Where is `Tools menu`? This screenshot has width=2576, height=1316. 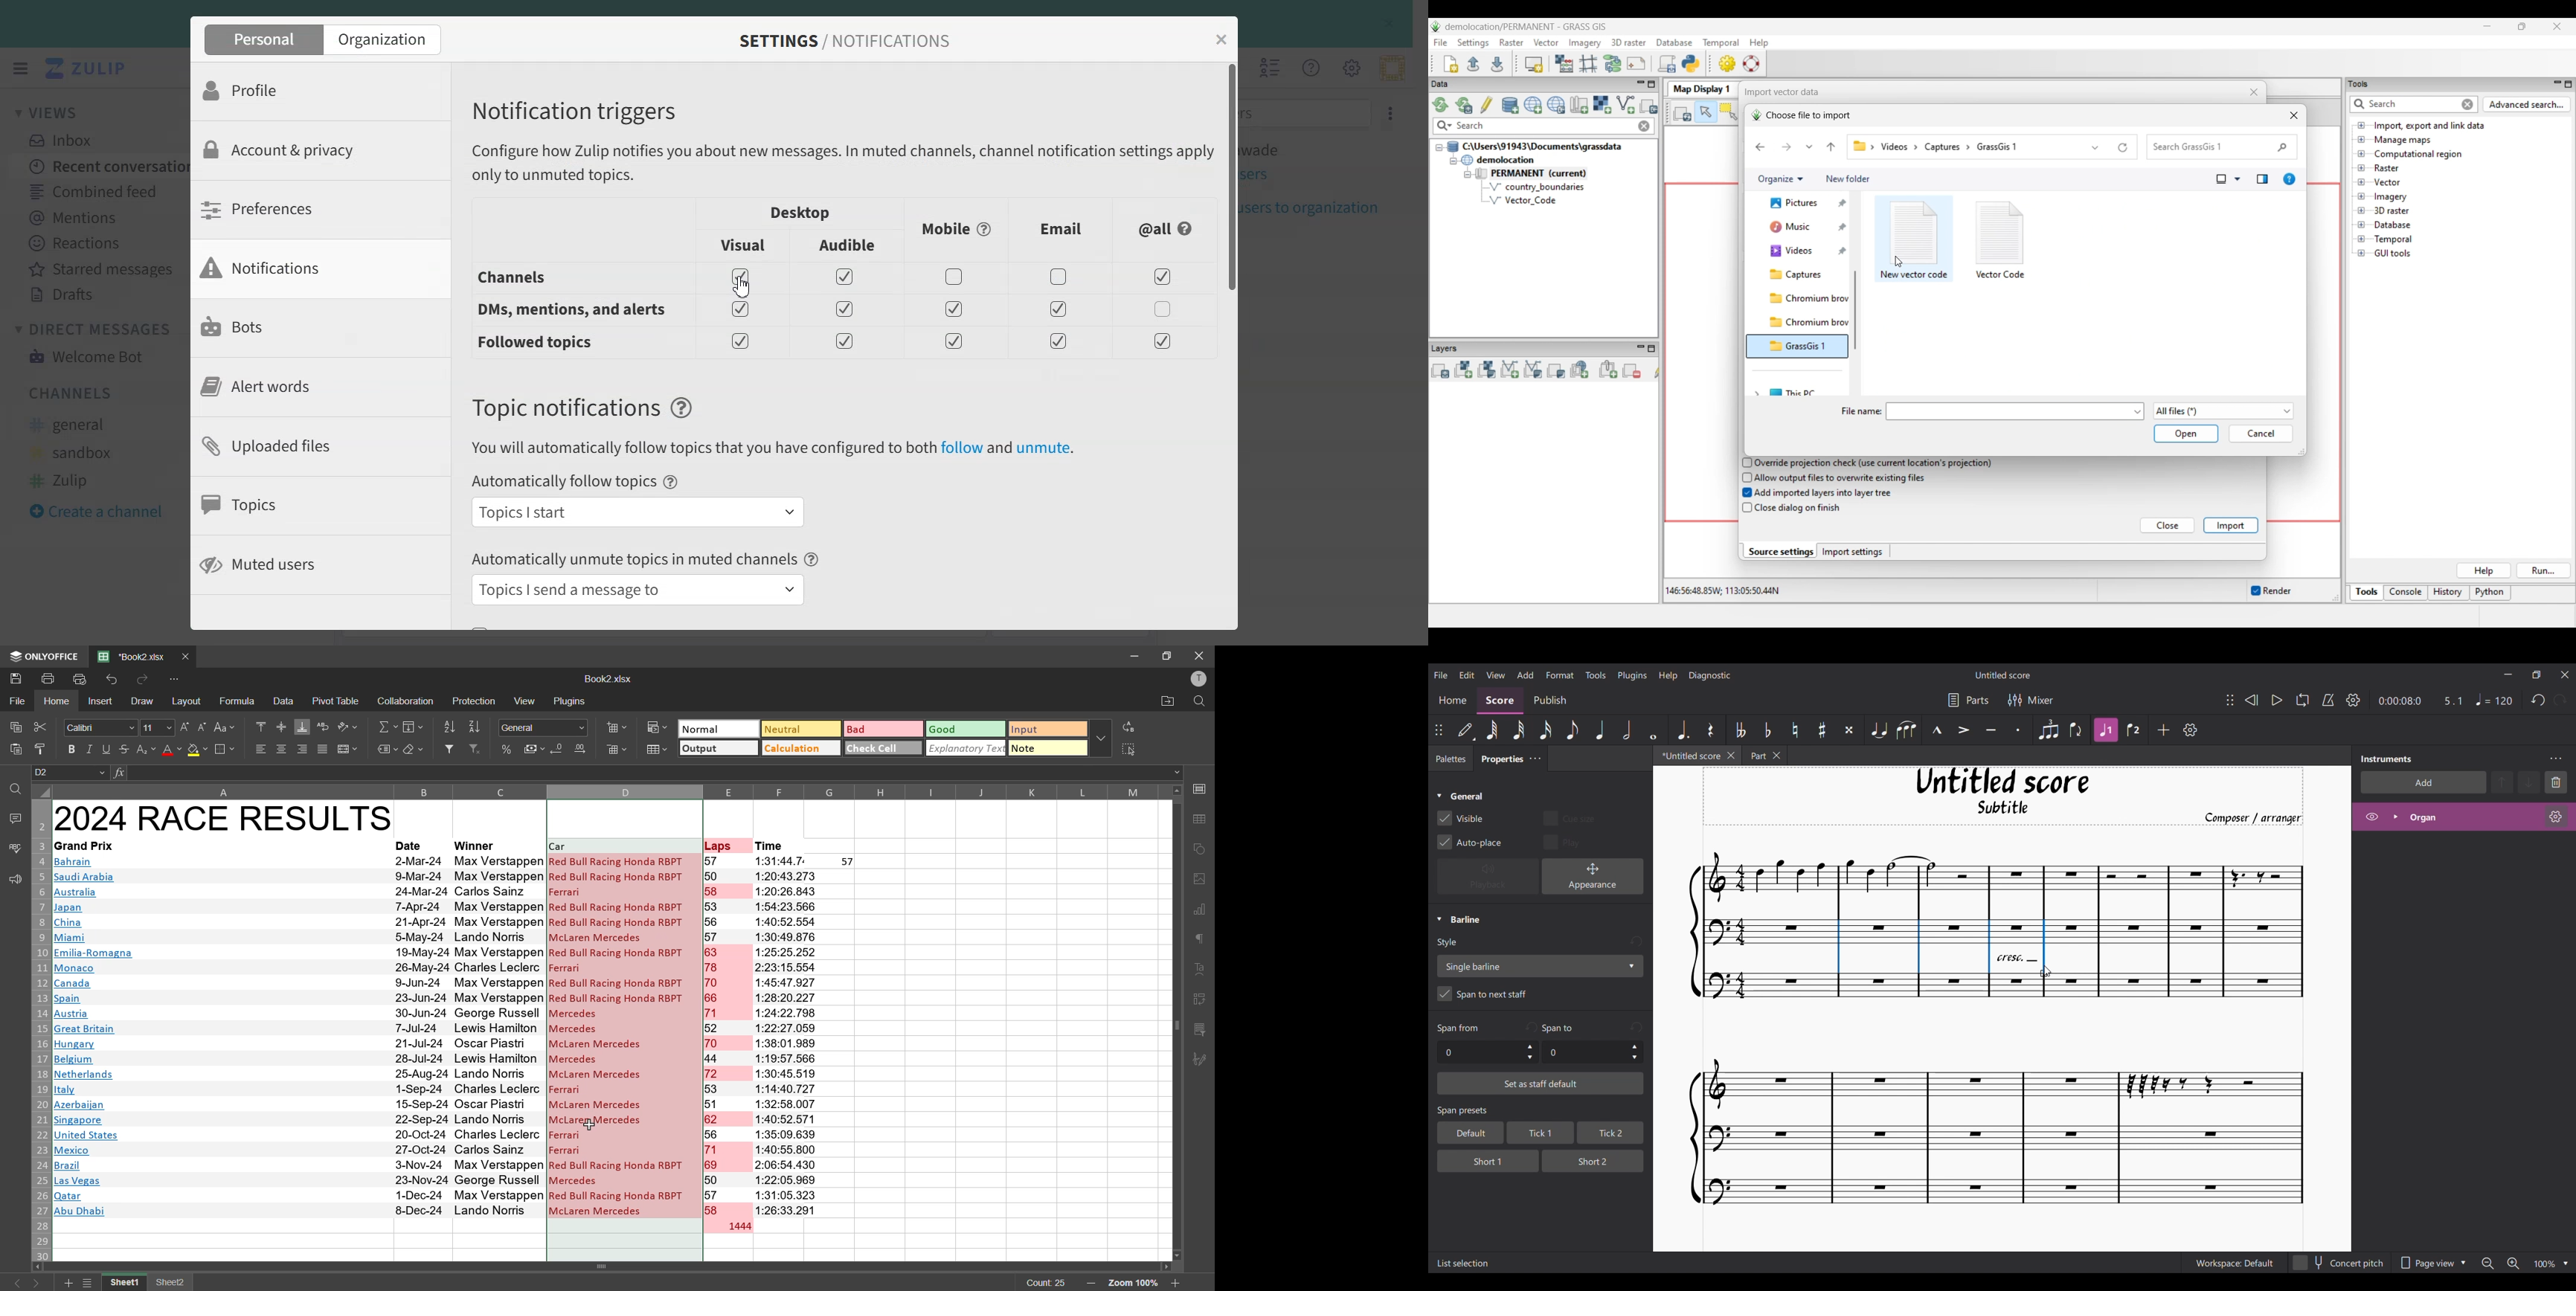
Tools menu is located at coordinates (1596, 674).